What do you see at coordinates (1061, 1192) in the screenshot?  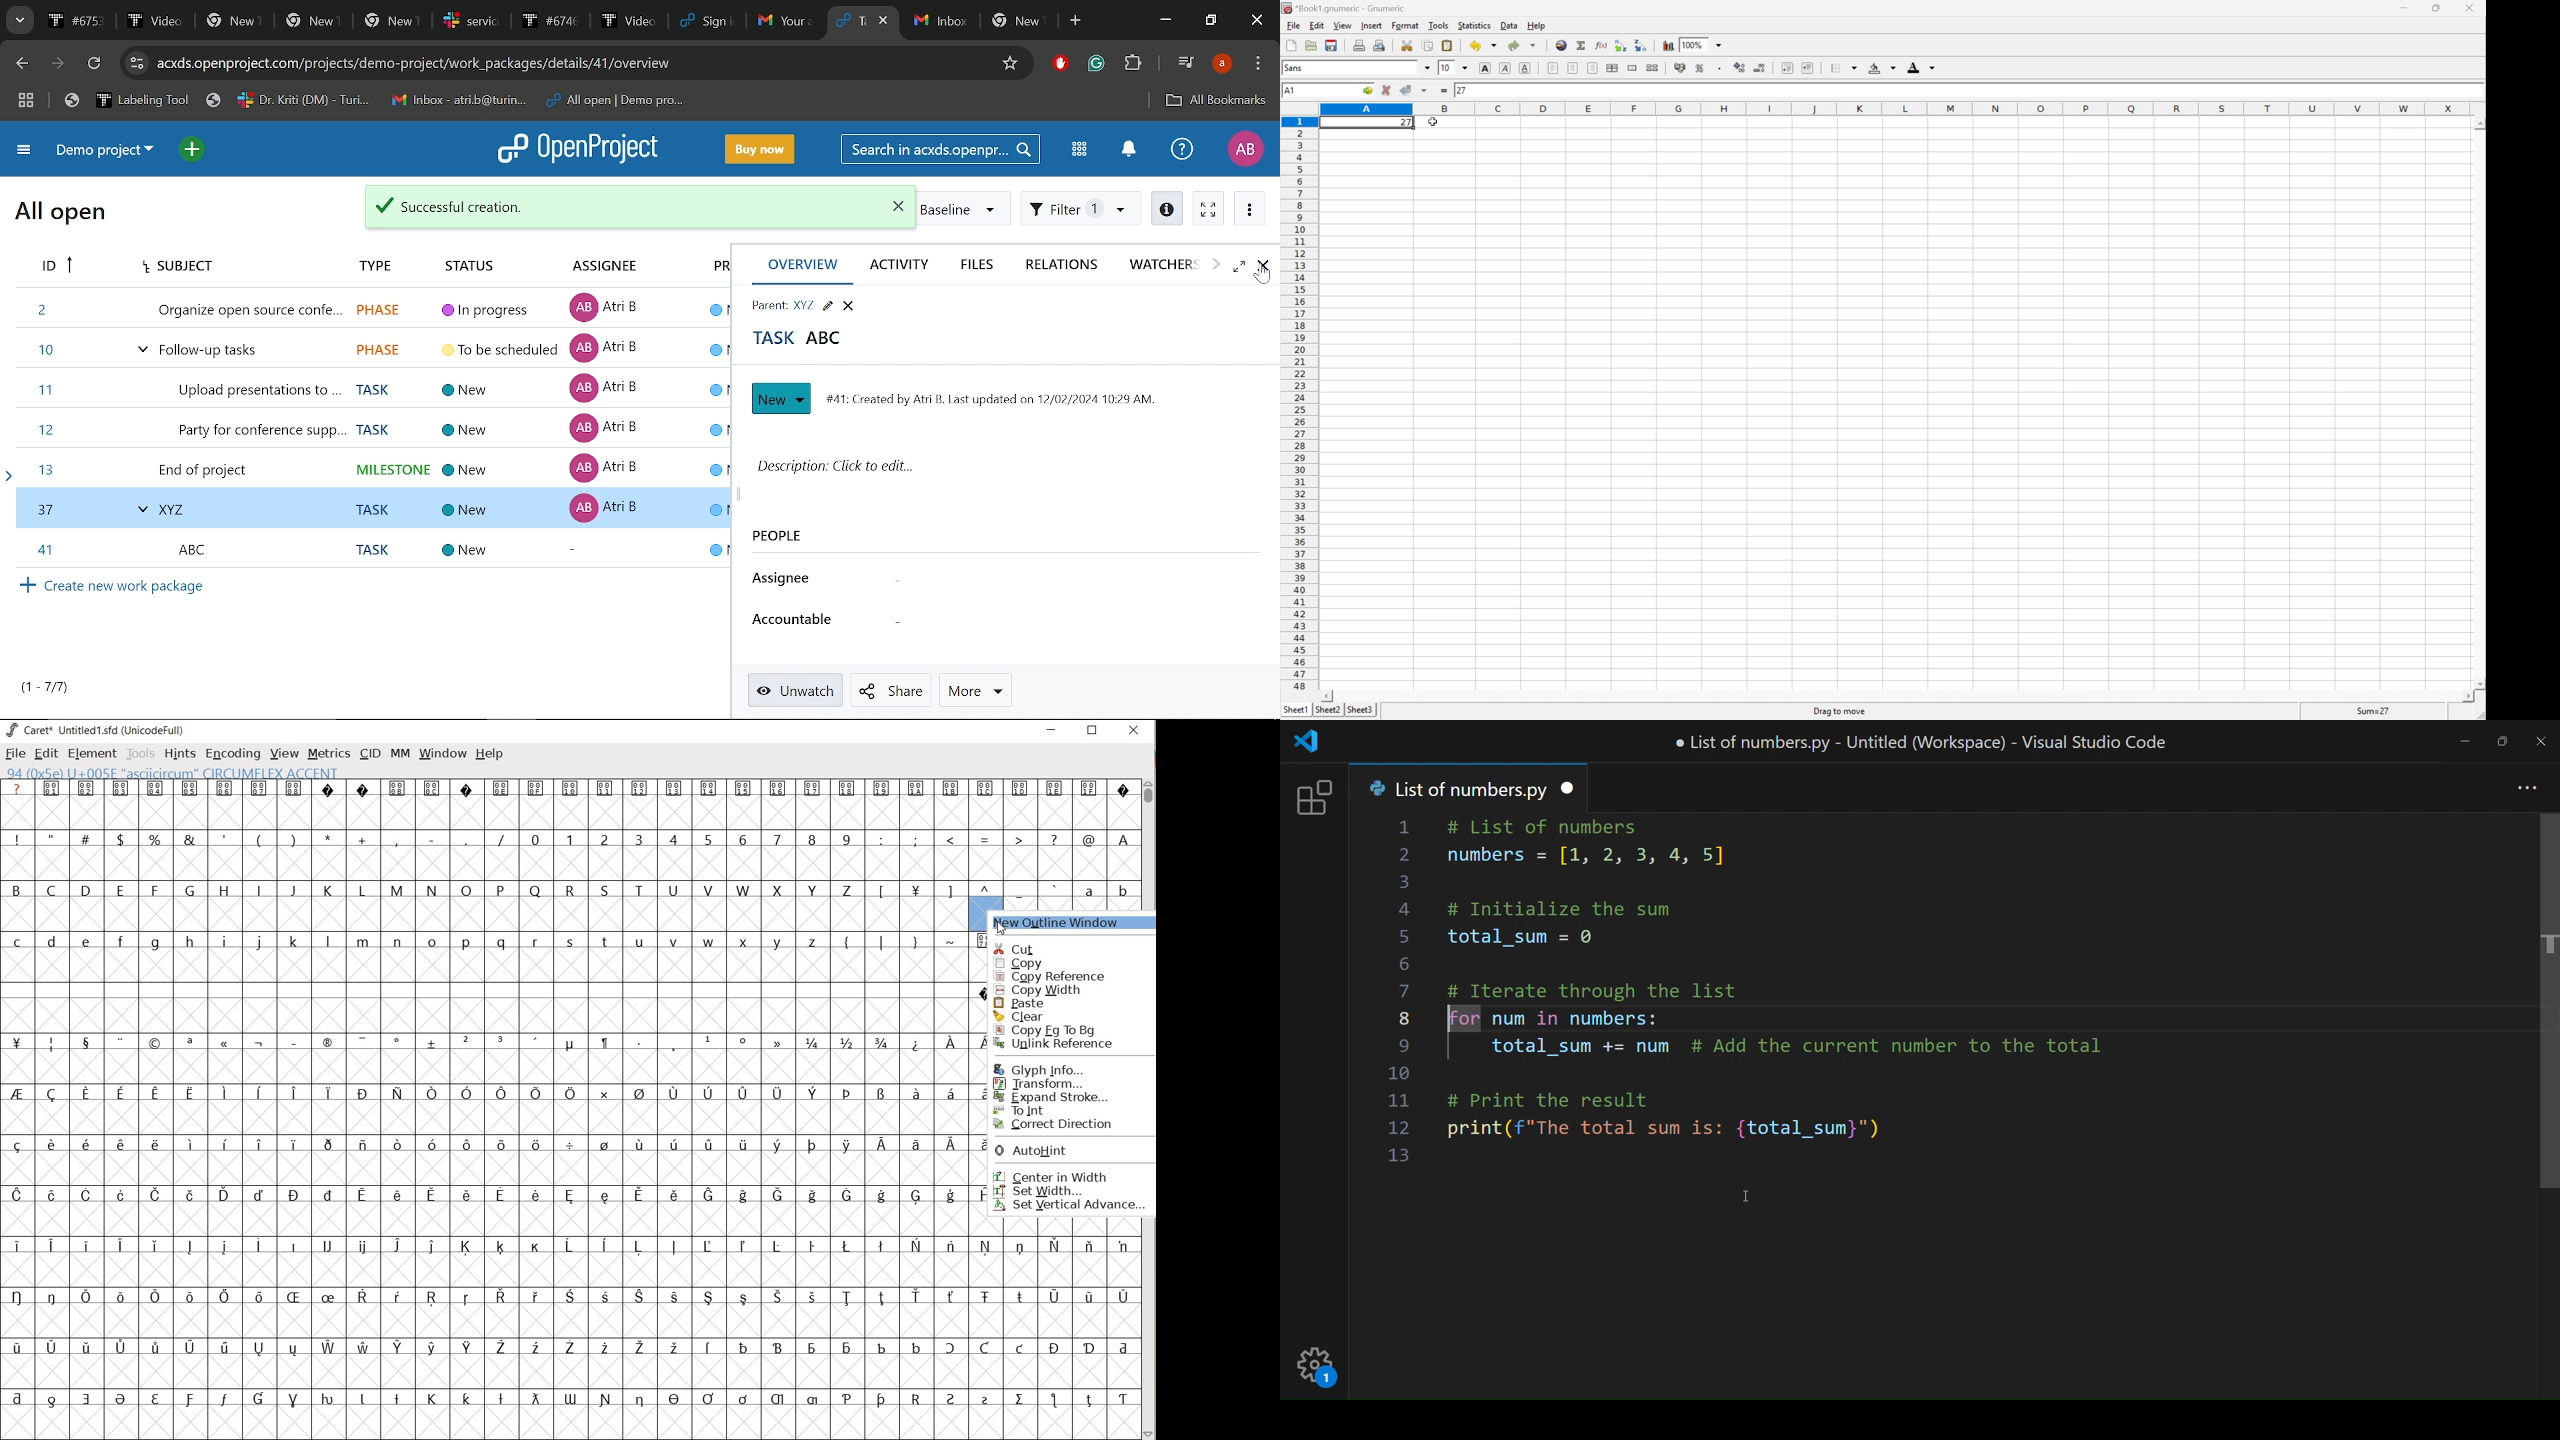 I see `set width` at bounding box center [1061, 1192].